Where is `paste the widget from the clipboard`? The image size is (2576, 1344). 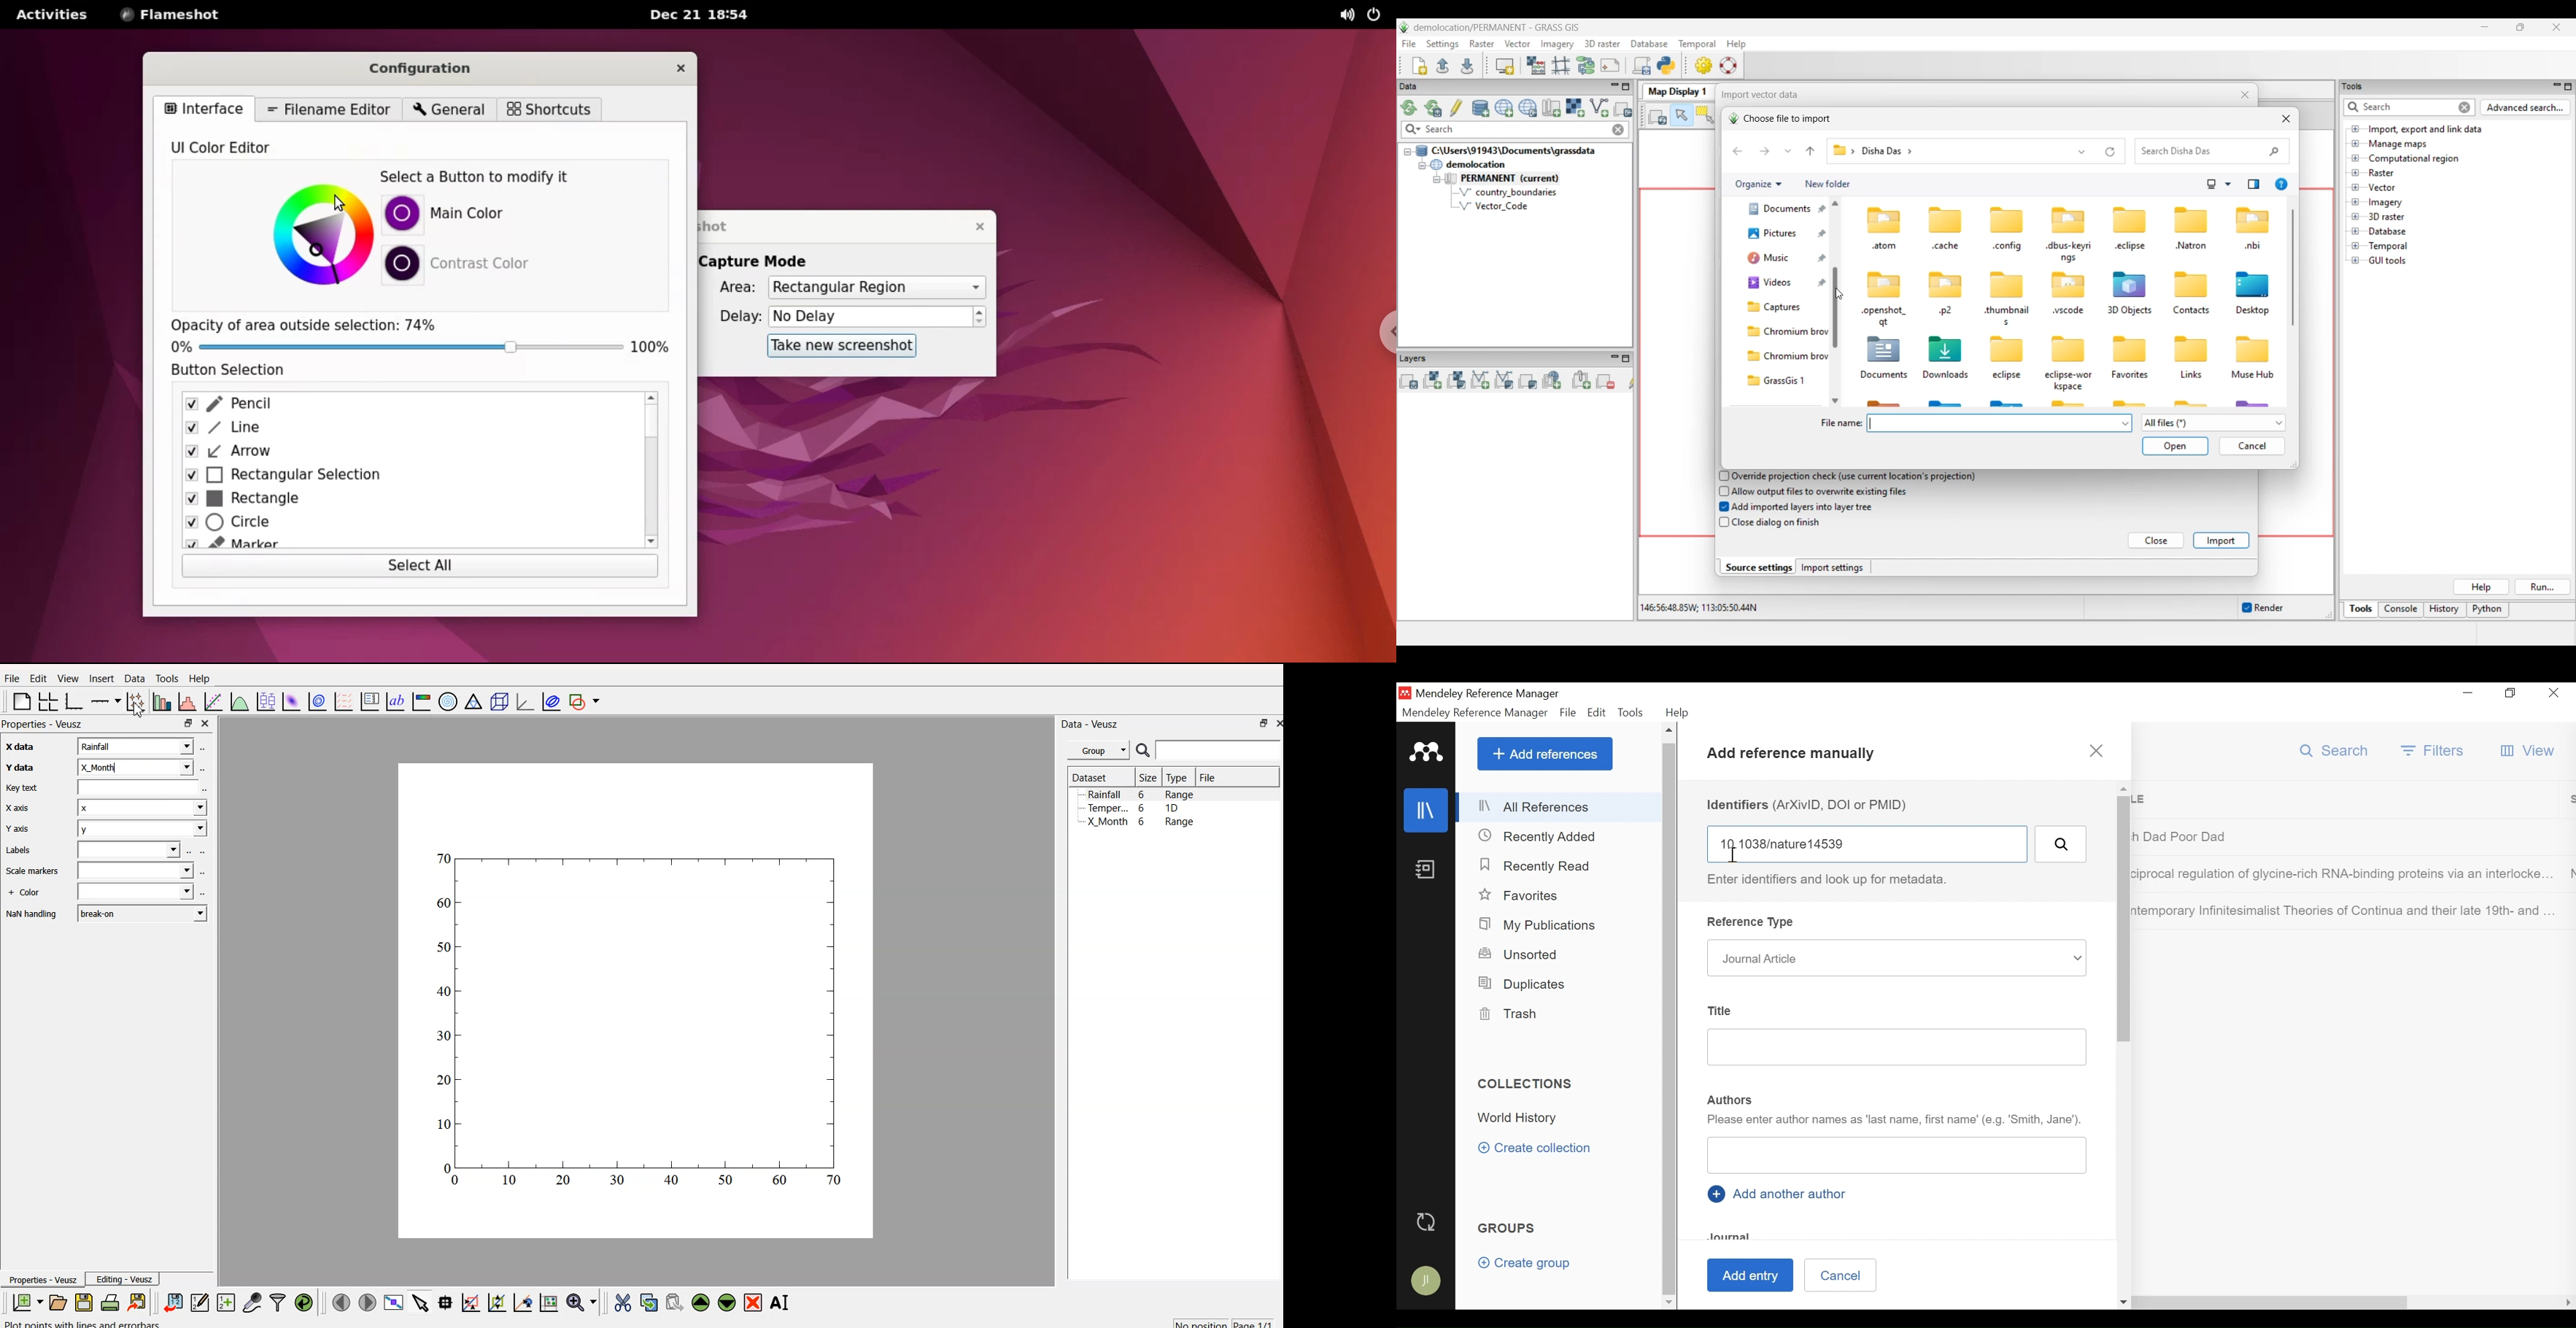
paste the widget from the clipboard is located at coordinates (674, 1302).